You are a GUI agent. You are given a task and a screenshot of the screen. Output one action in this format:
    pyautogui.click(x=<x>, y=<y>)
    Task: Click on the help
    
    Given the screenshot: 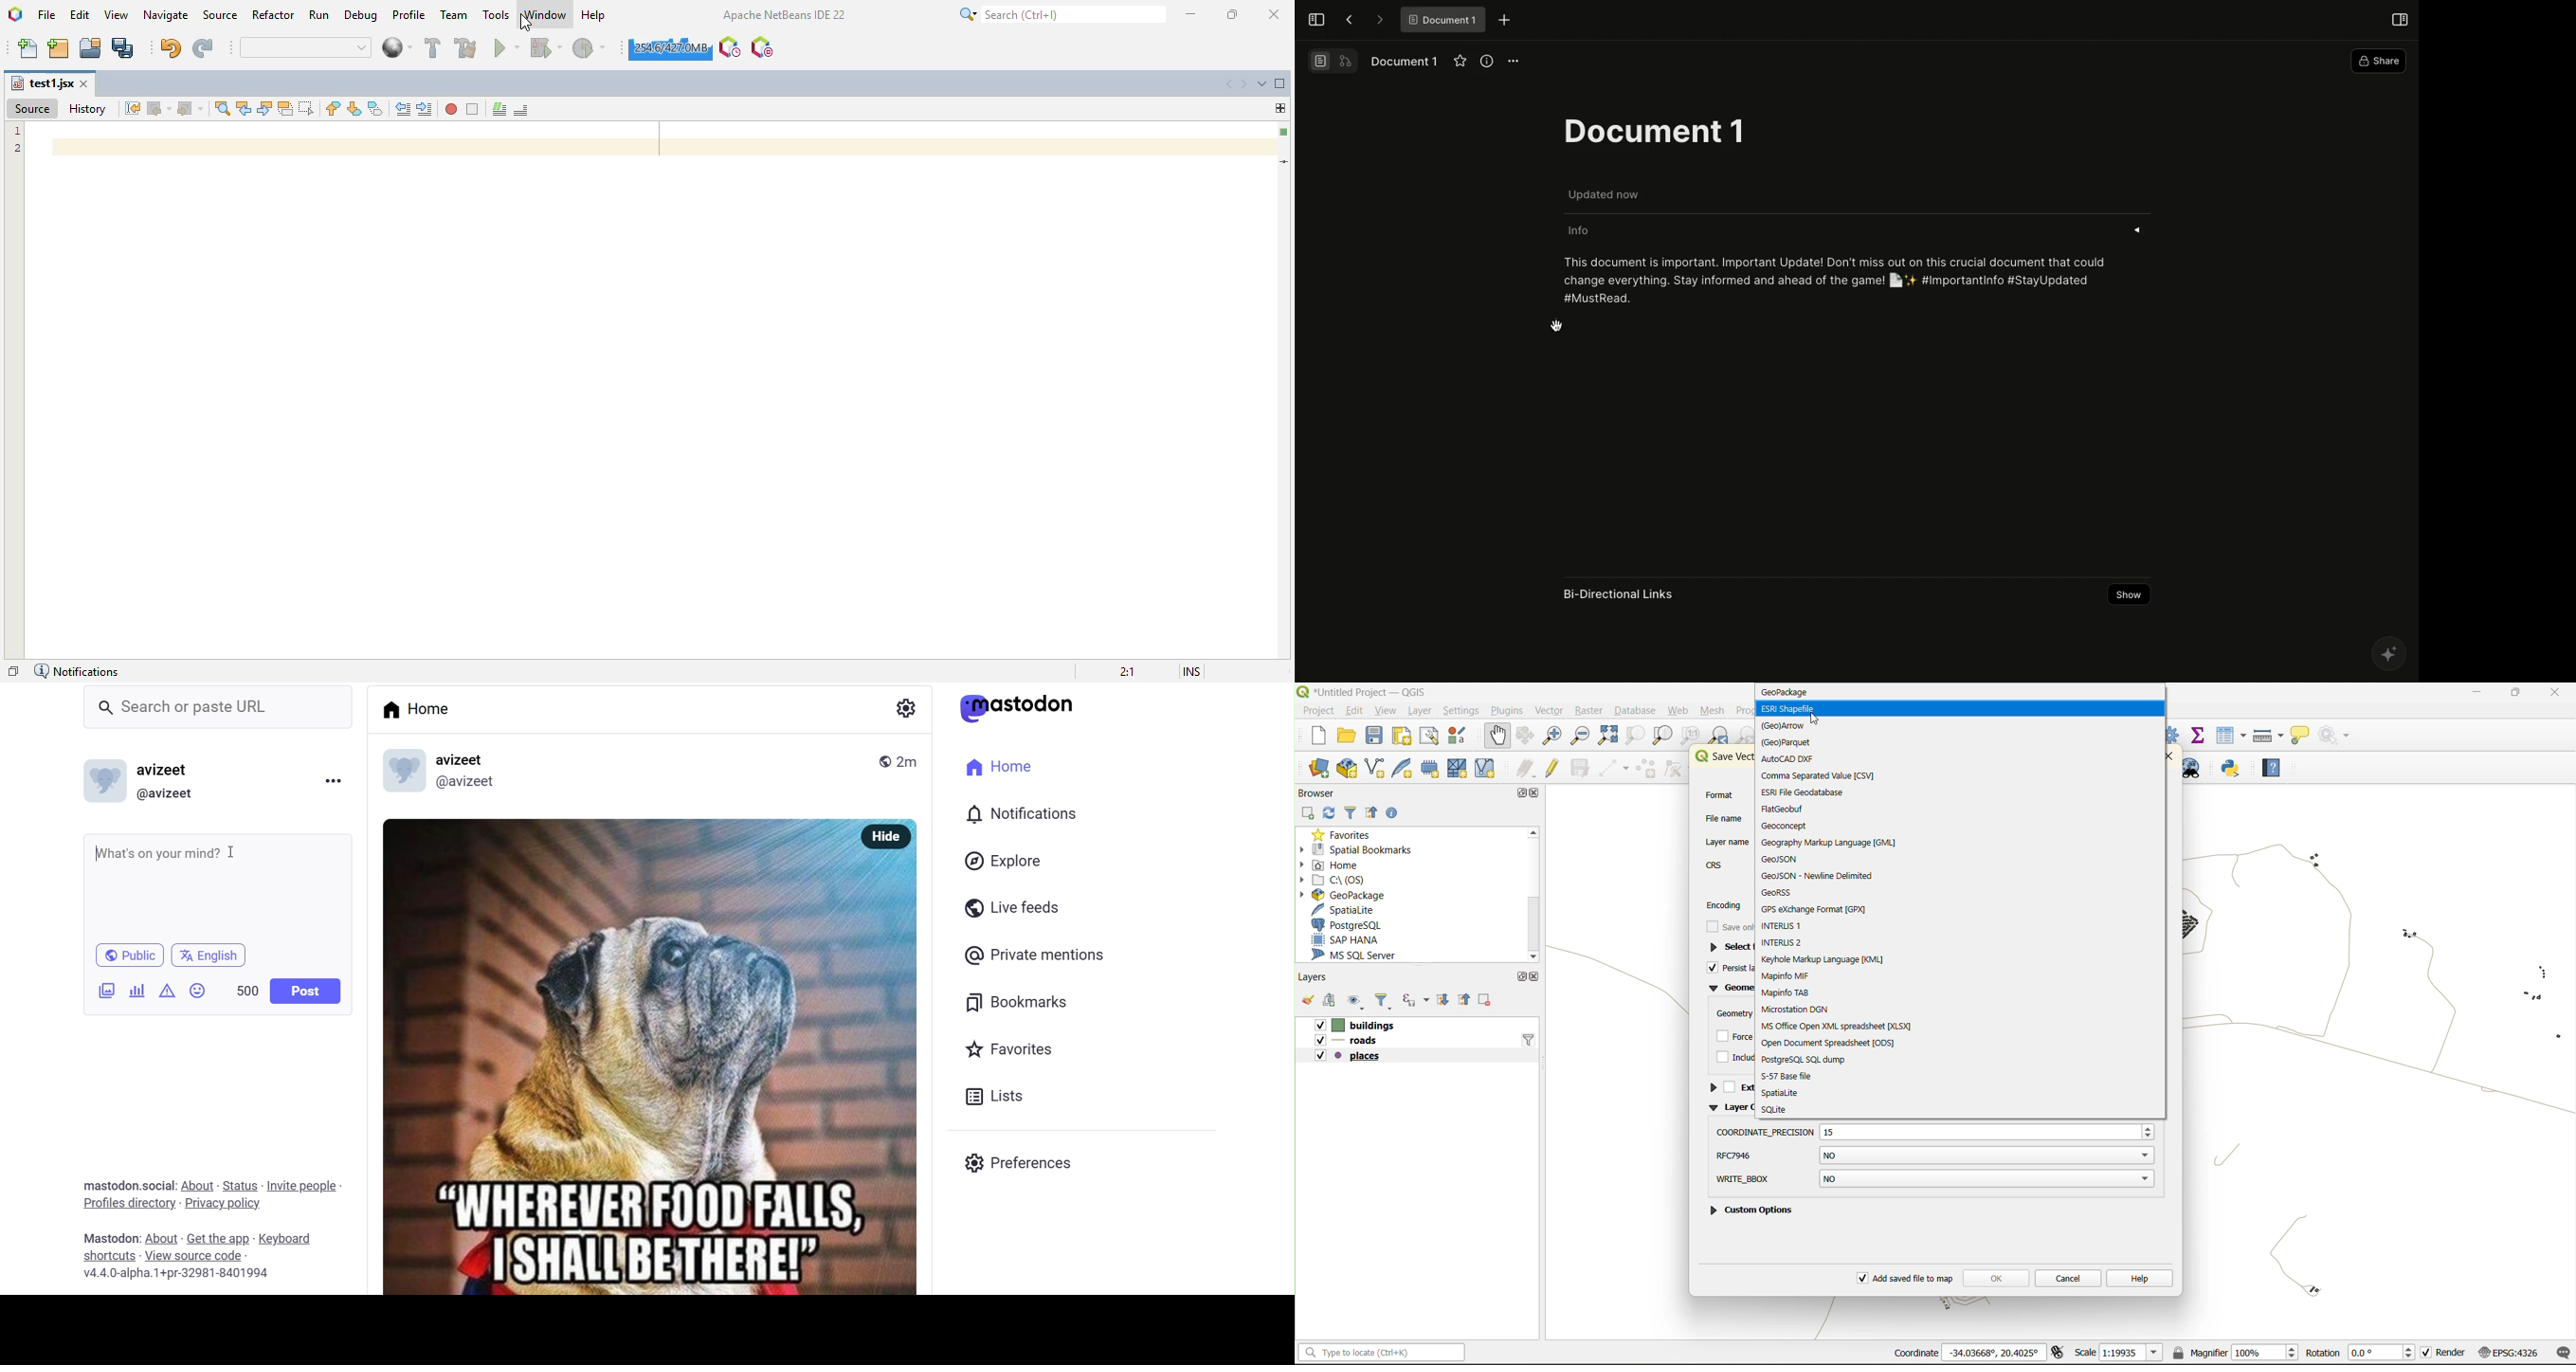 What is the action you would take?
    pyautogui.click(x=2145, y=1278)
    